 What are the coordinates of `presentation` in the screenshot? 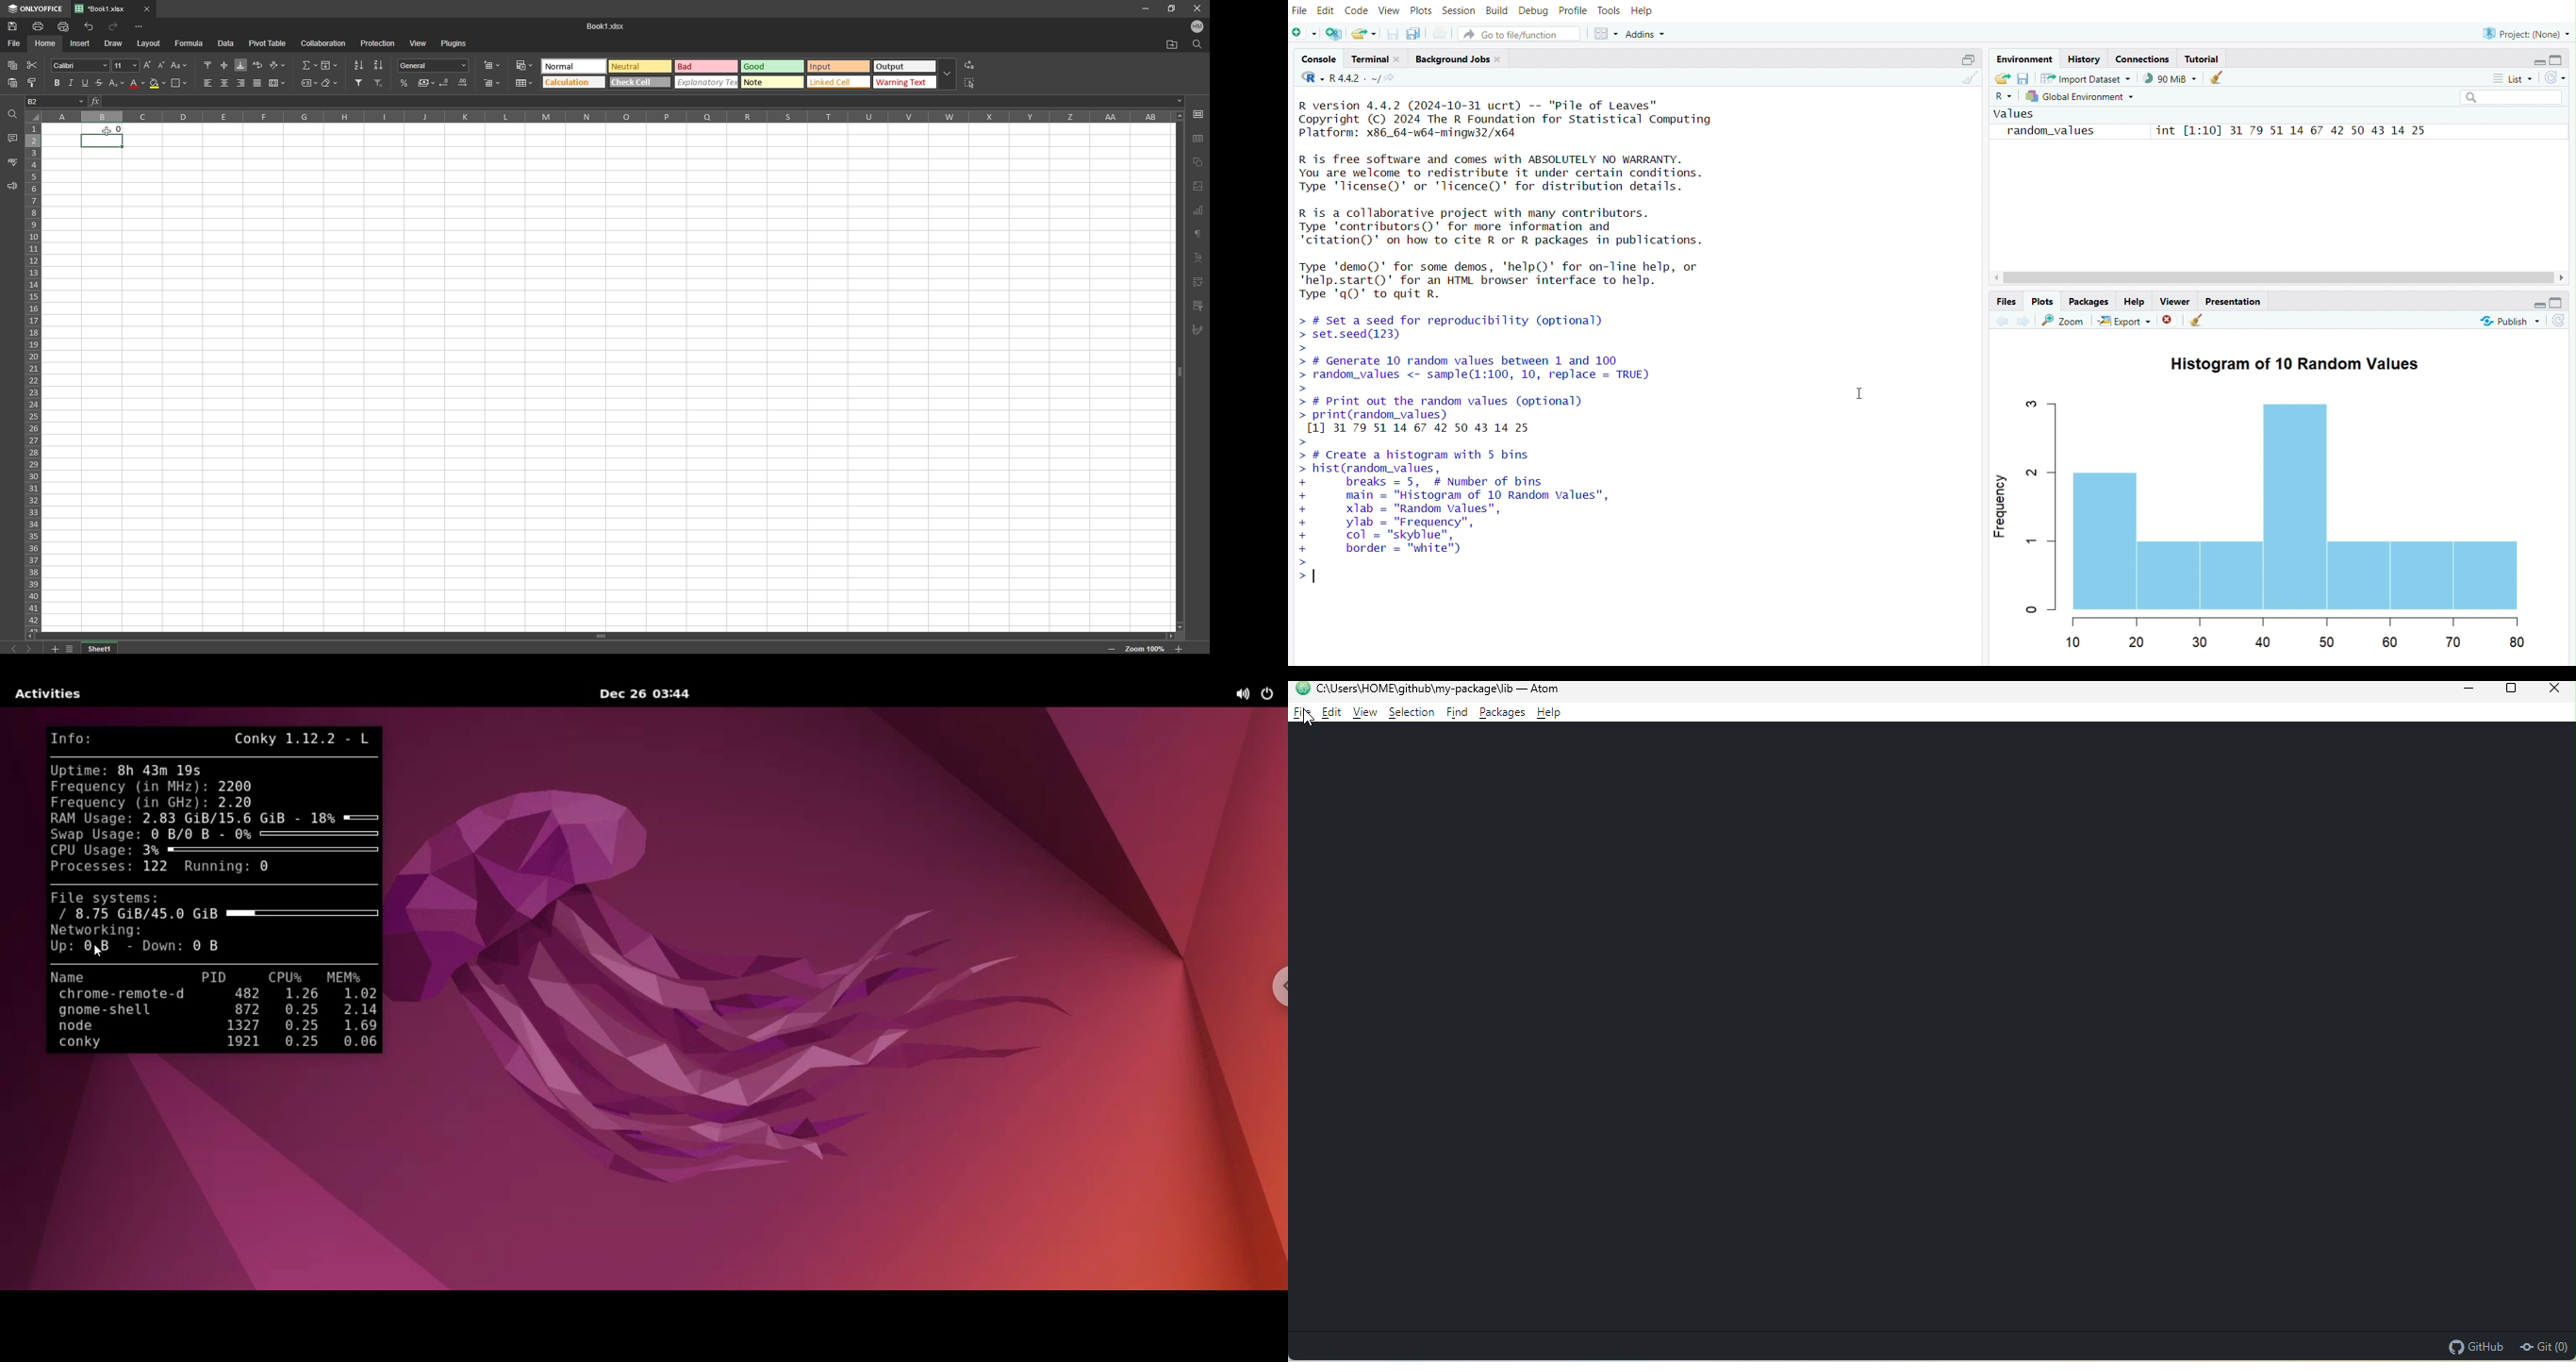 It's located at (2237, 300).